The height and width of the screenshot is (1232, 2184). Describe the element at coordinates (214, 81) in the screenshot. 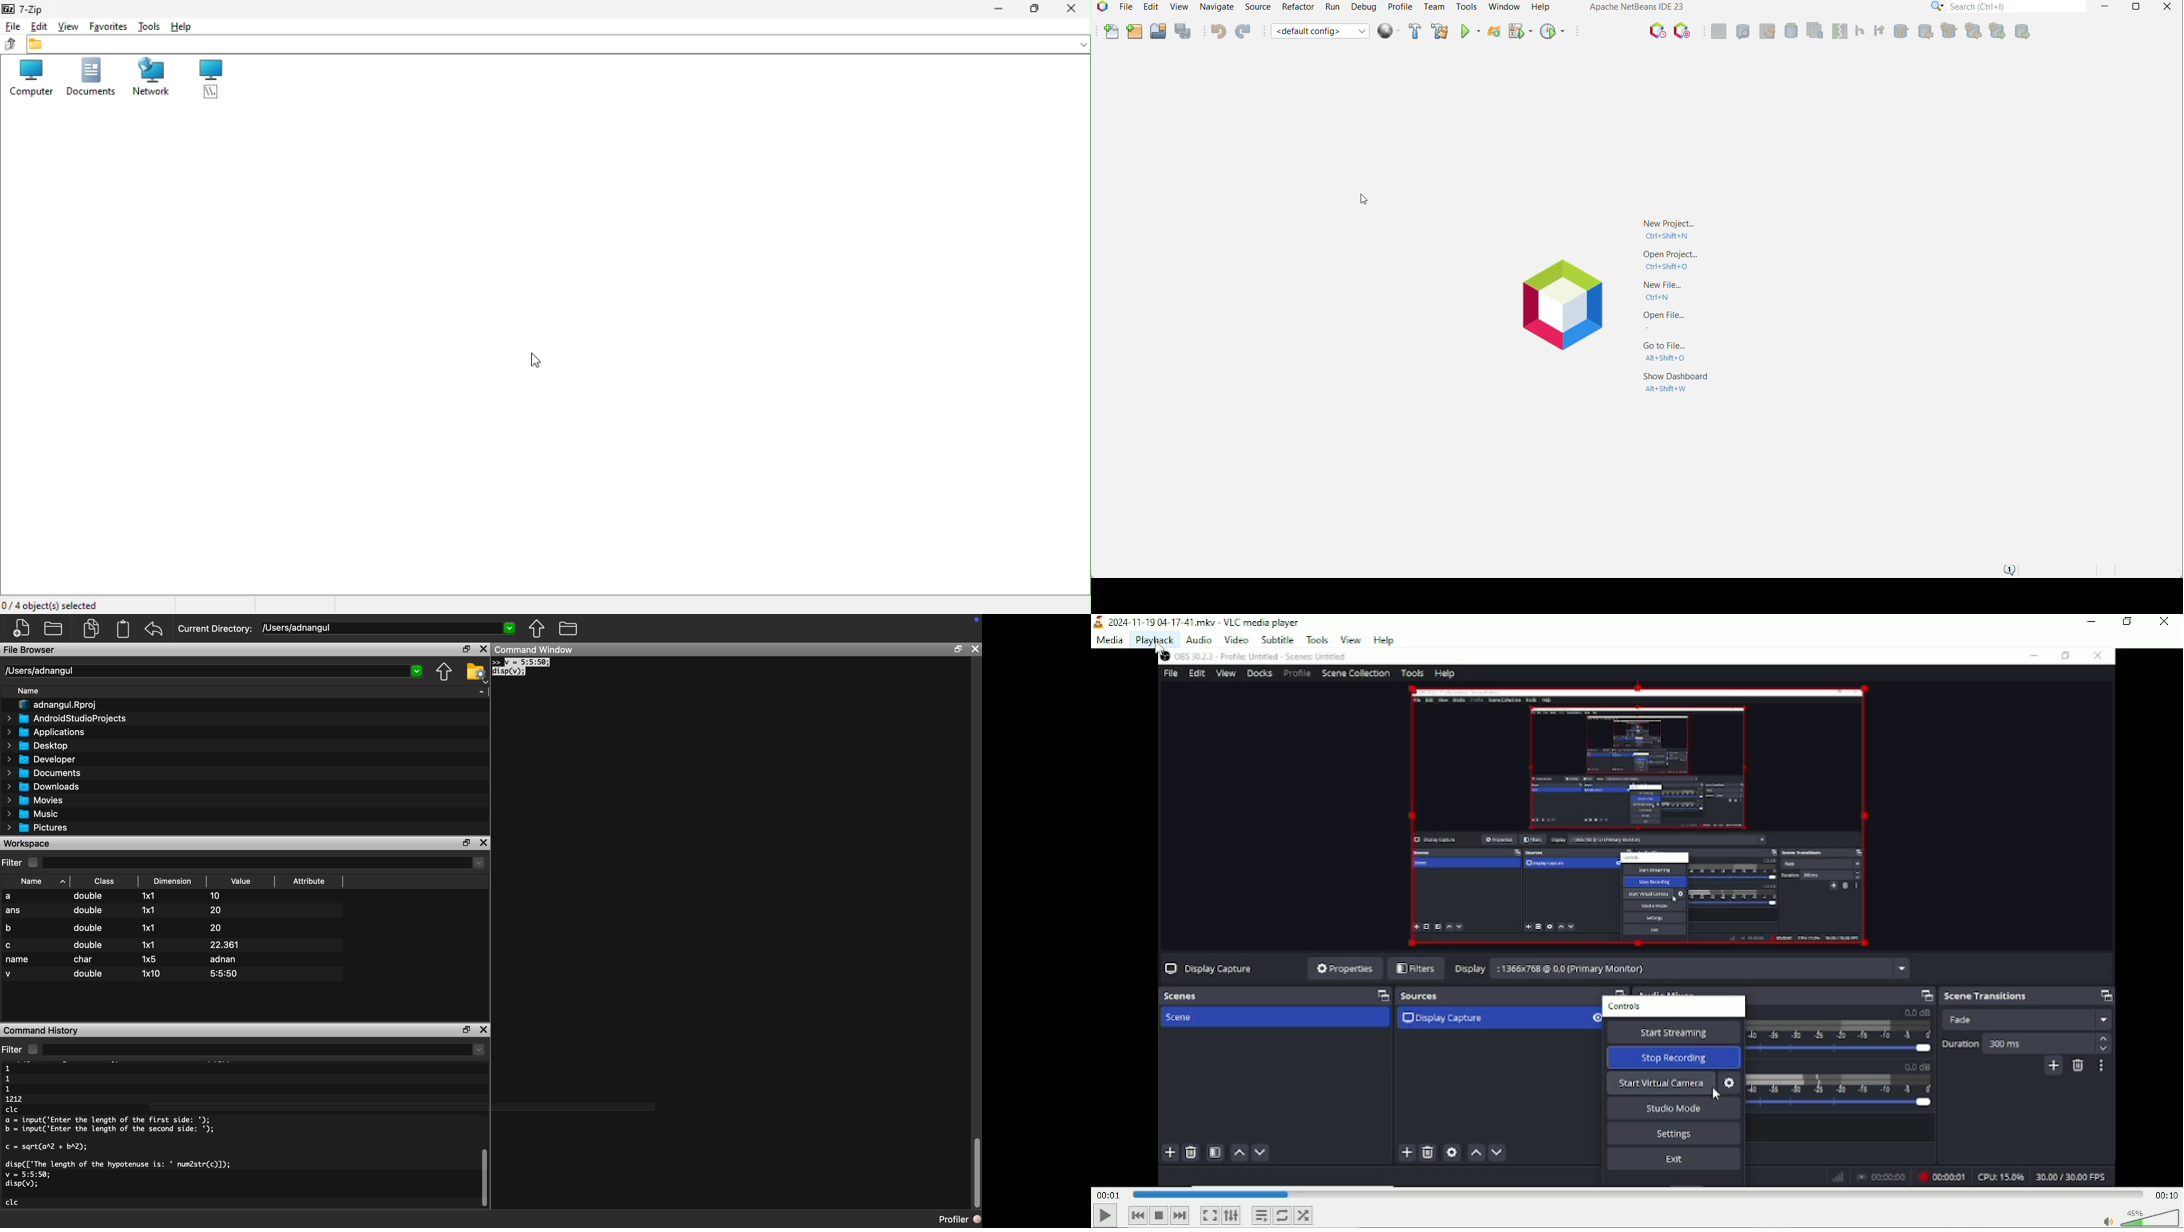

I see `Root` at that location.